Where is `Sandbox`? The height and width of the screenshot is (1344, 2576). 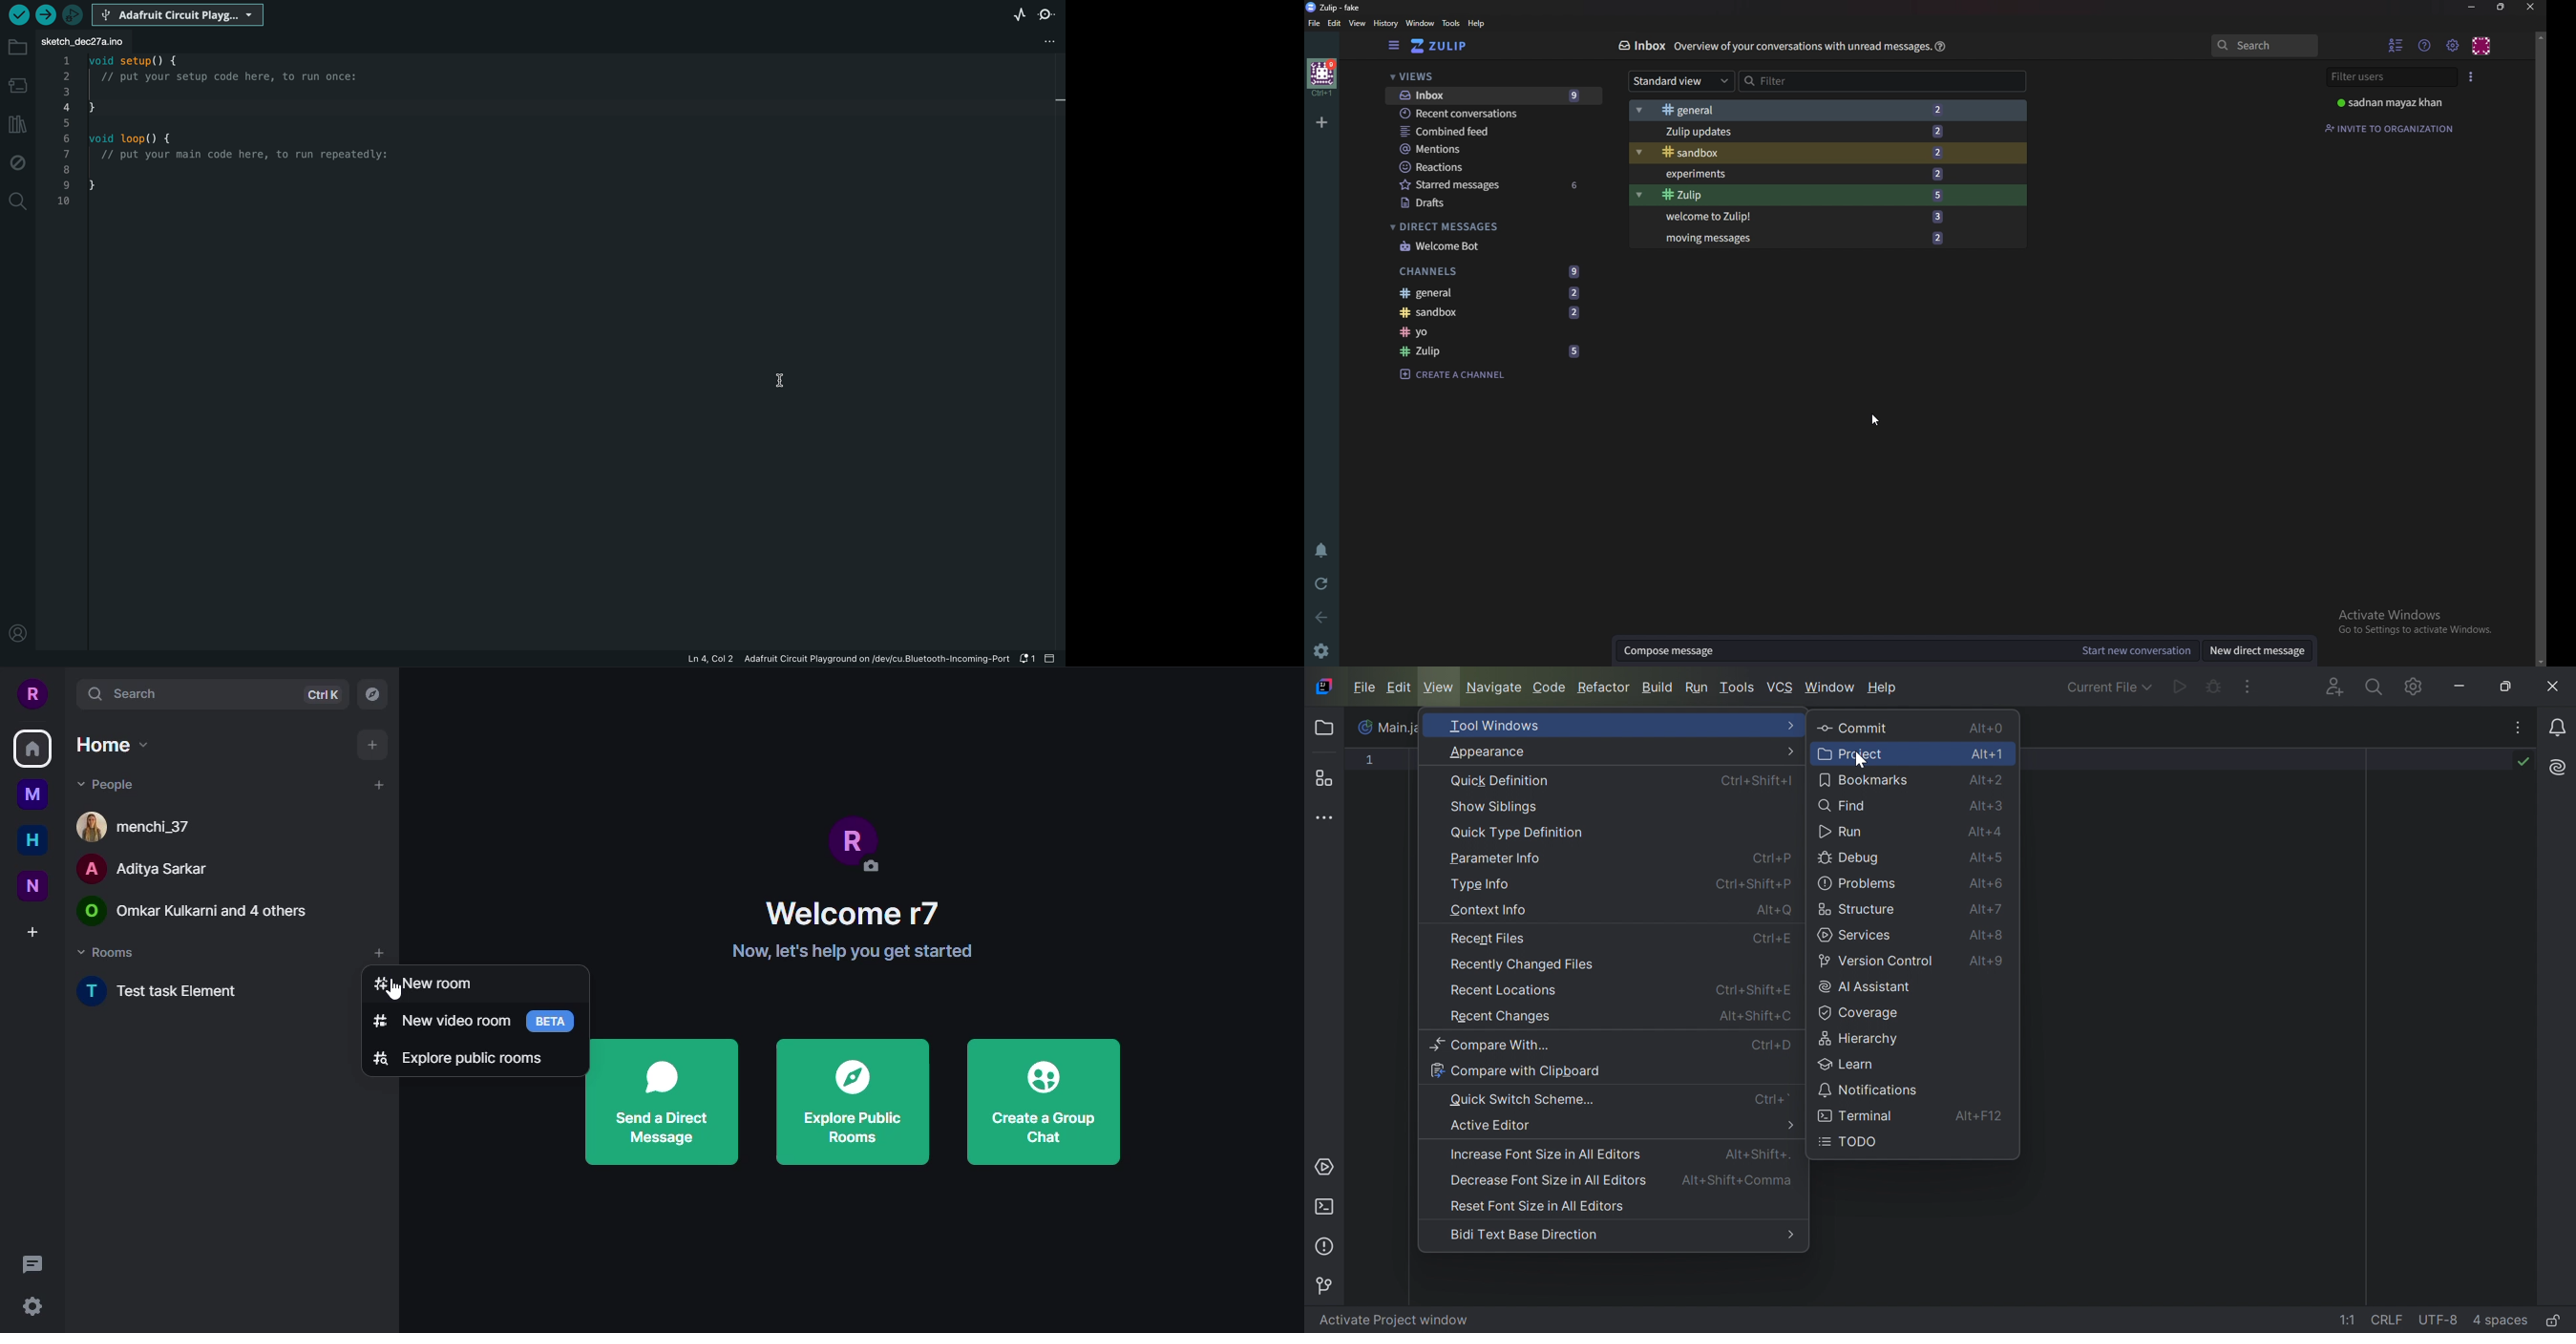 Sandbox is located at coordinates (1813, 153).